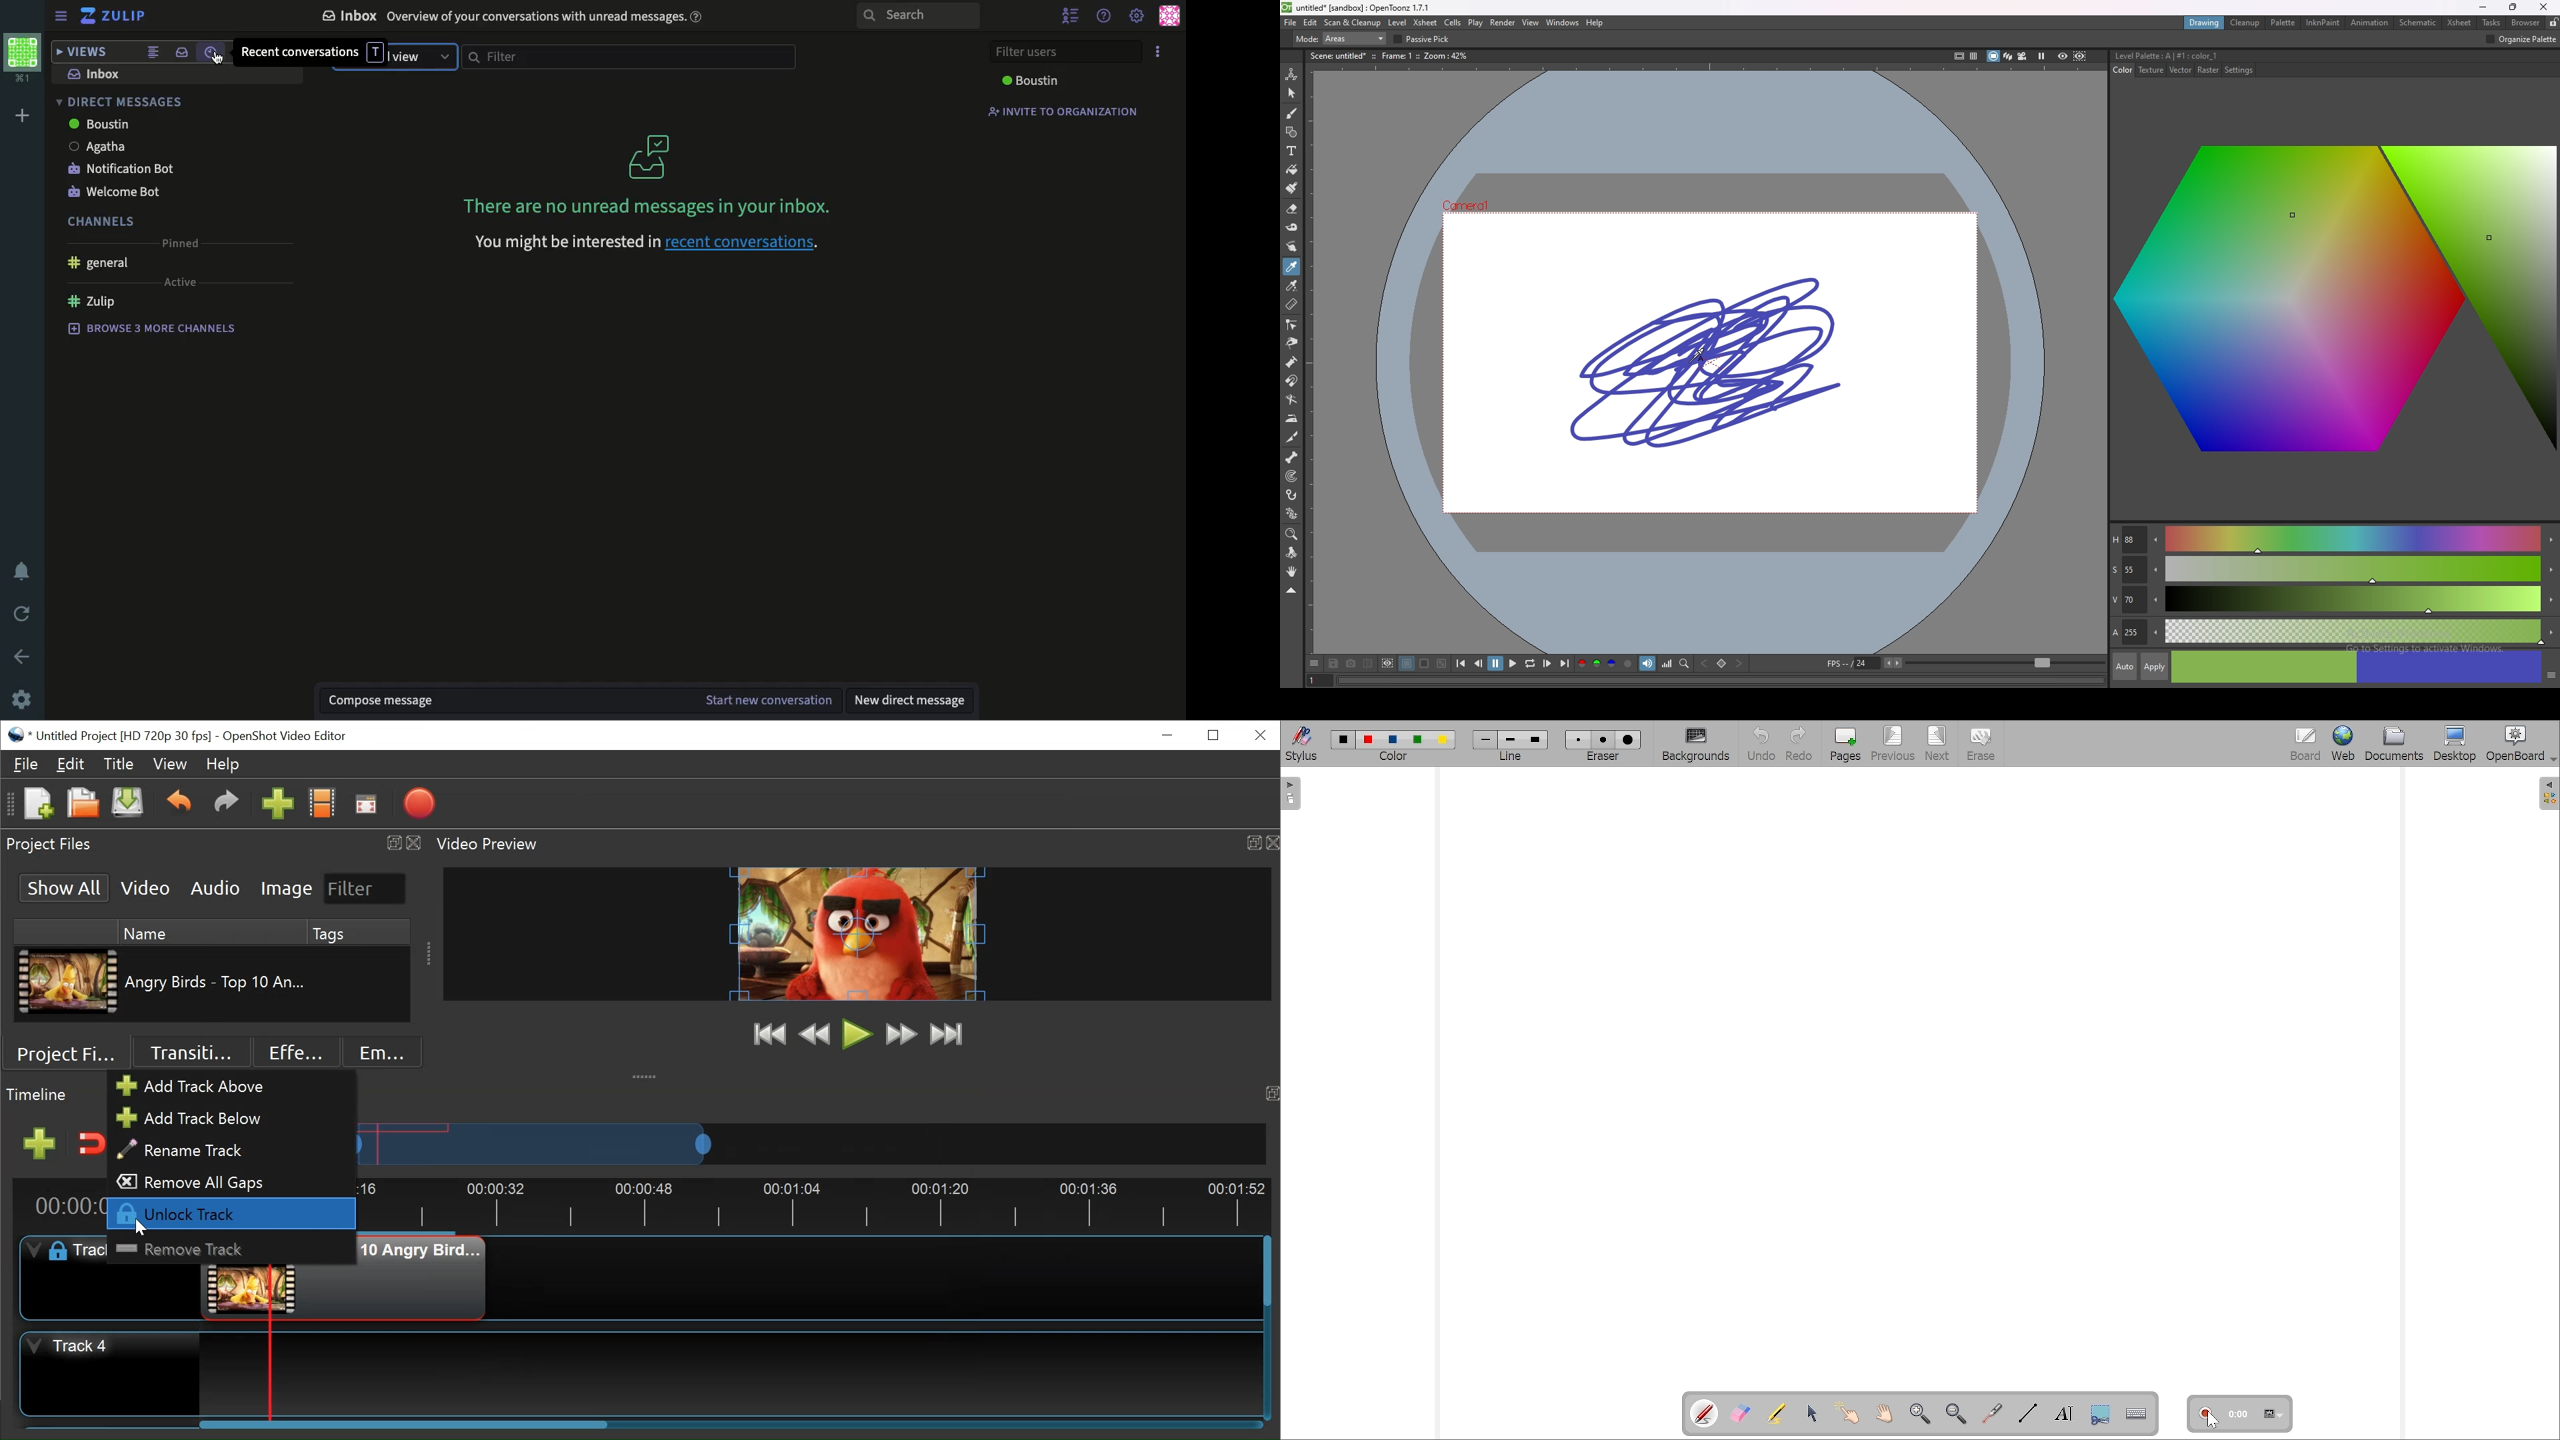 This screenshot has width=2576, height=1456. Describe the element at coordinates (1391, 55) in the screenshot. I see `description` at that location.